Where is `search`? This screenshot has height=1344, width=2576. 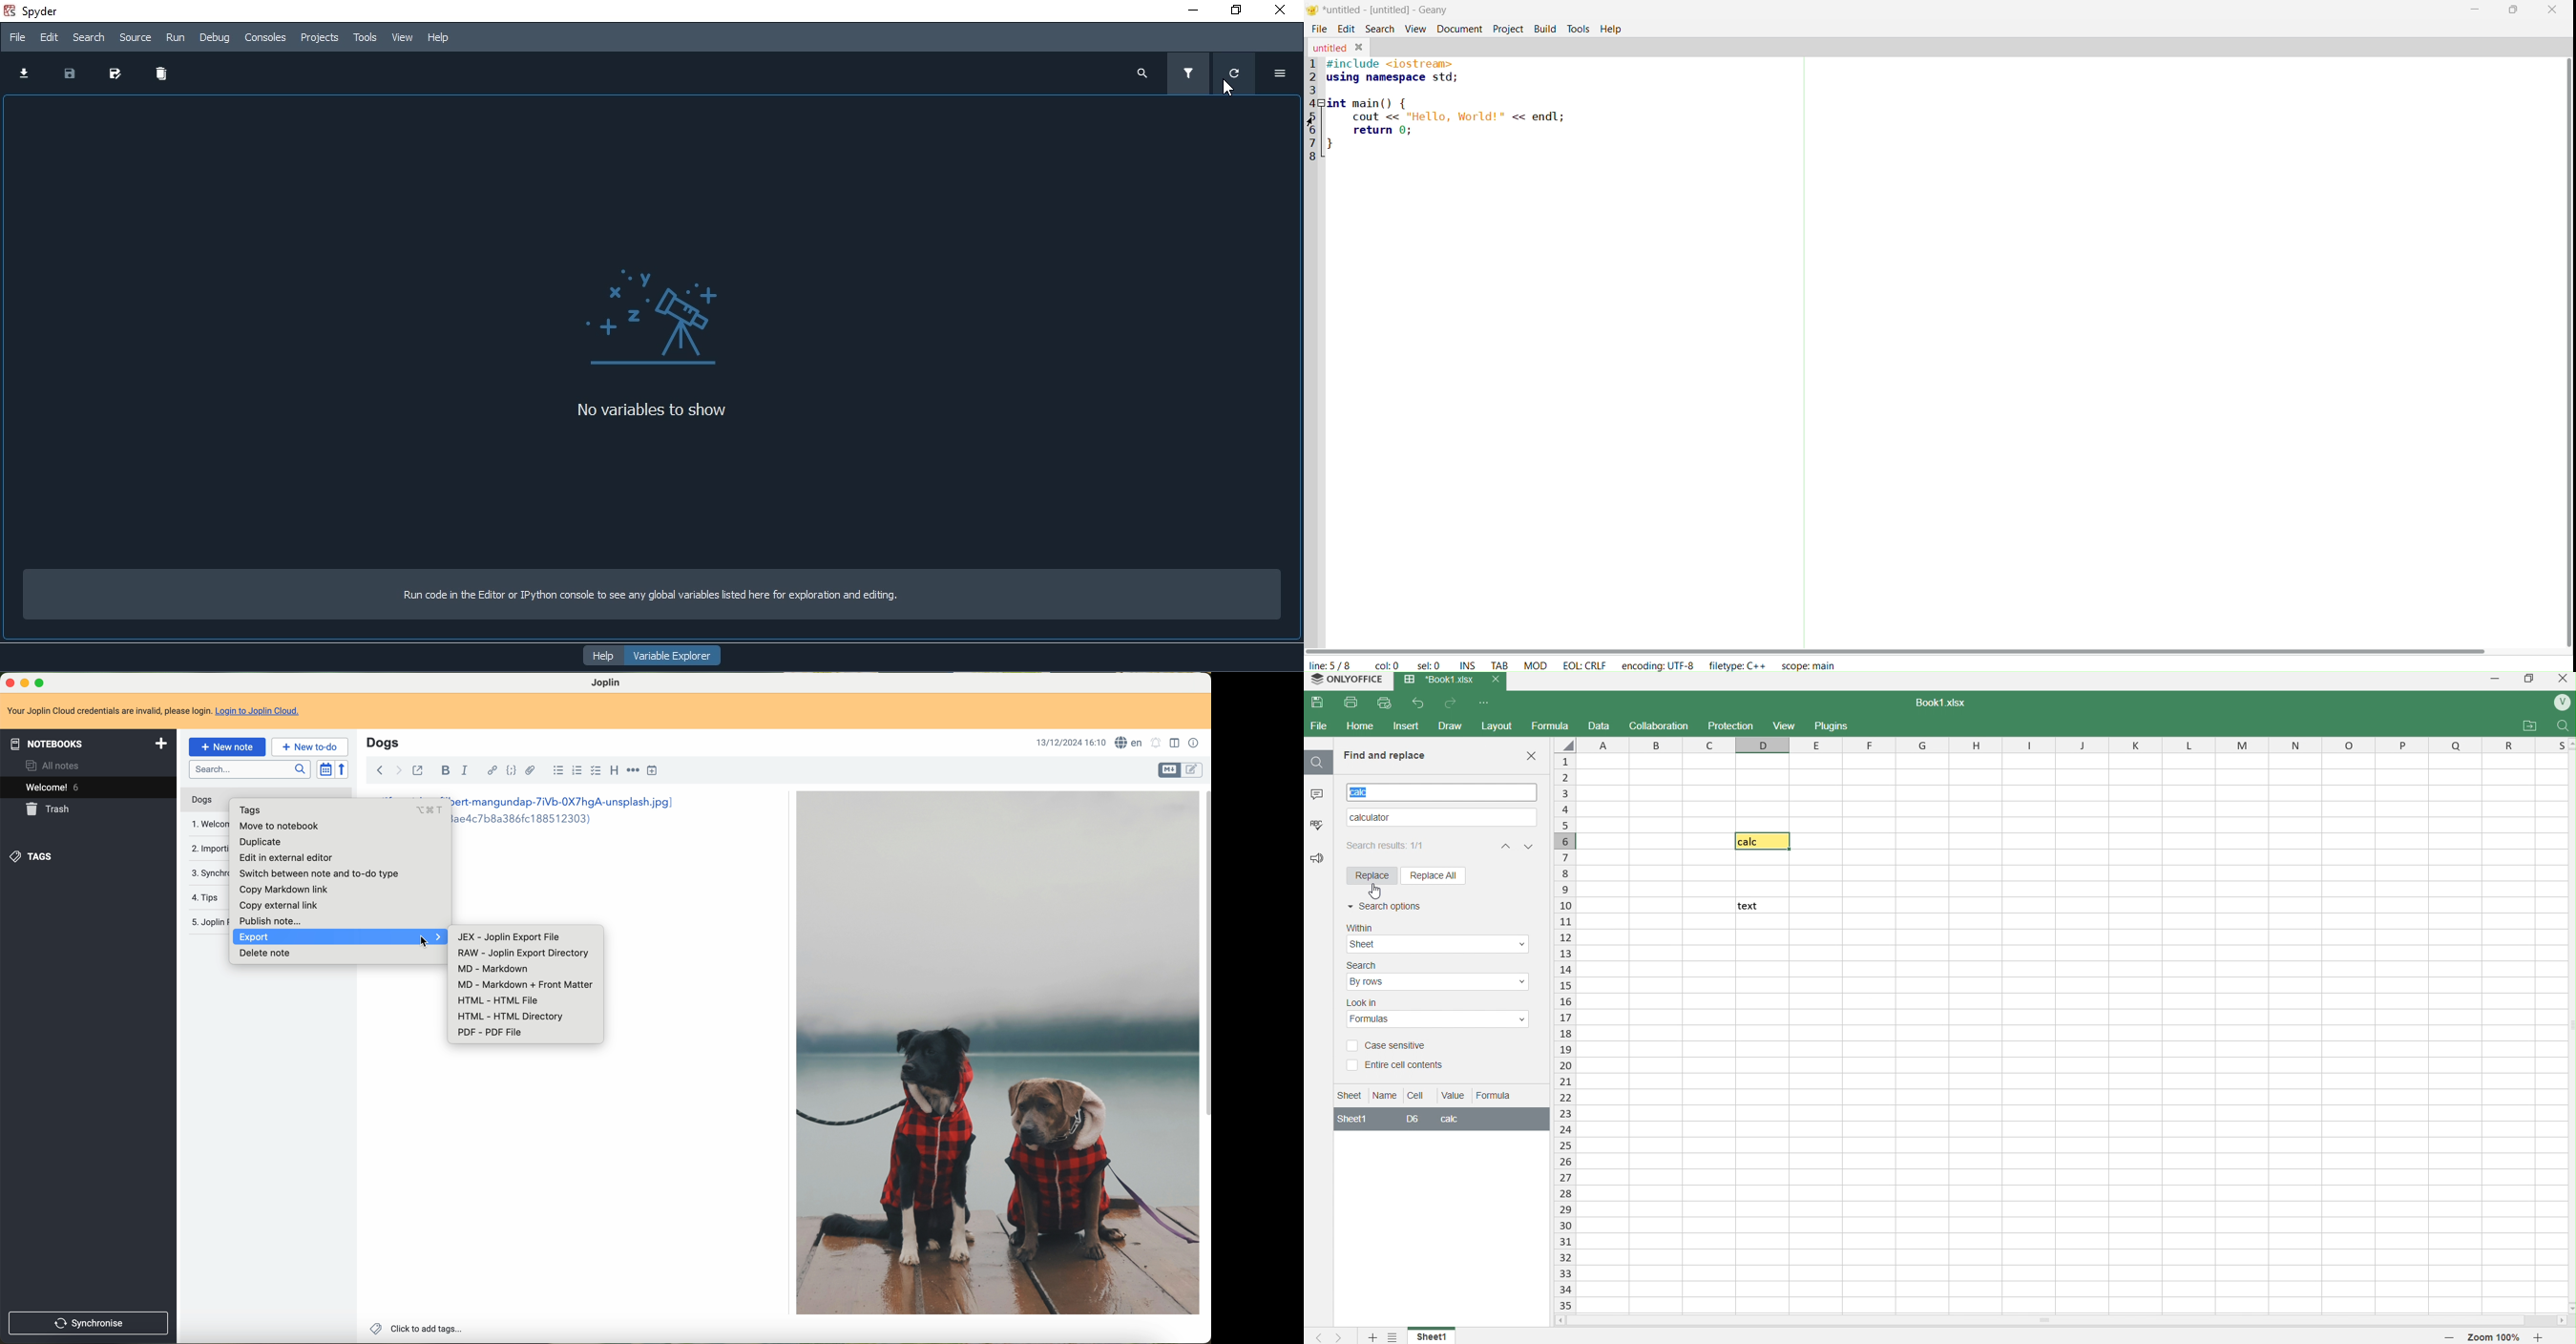
search is located at coordinates (1143, 73).